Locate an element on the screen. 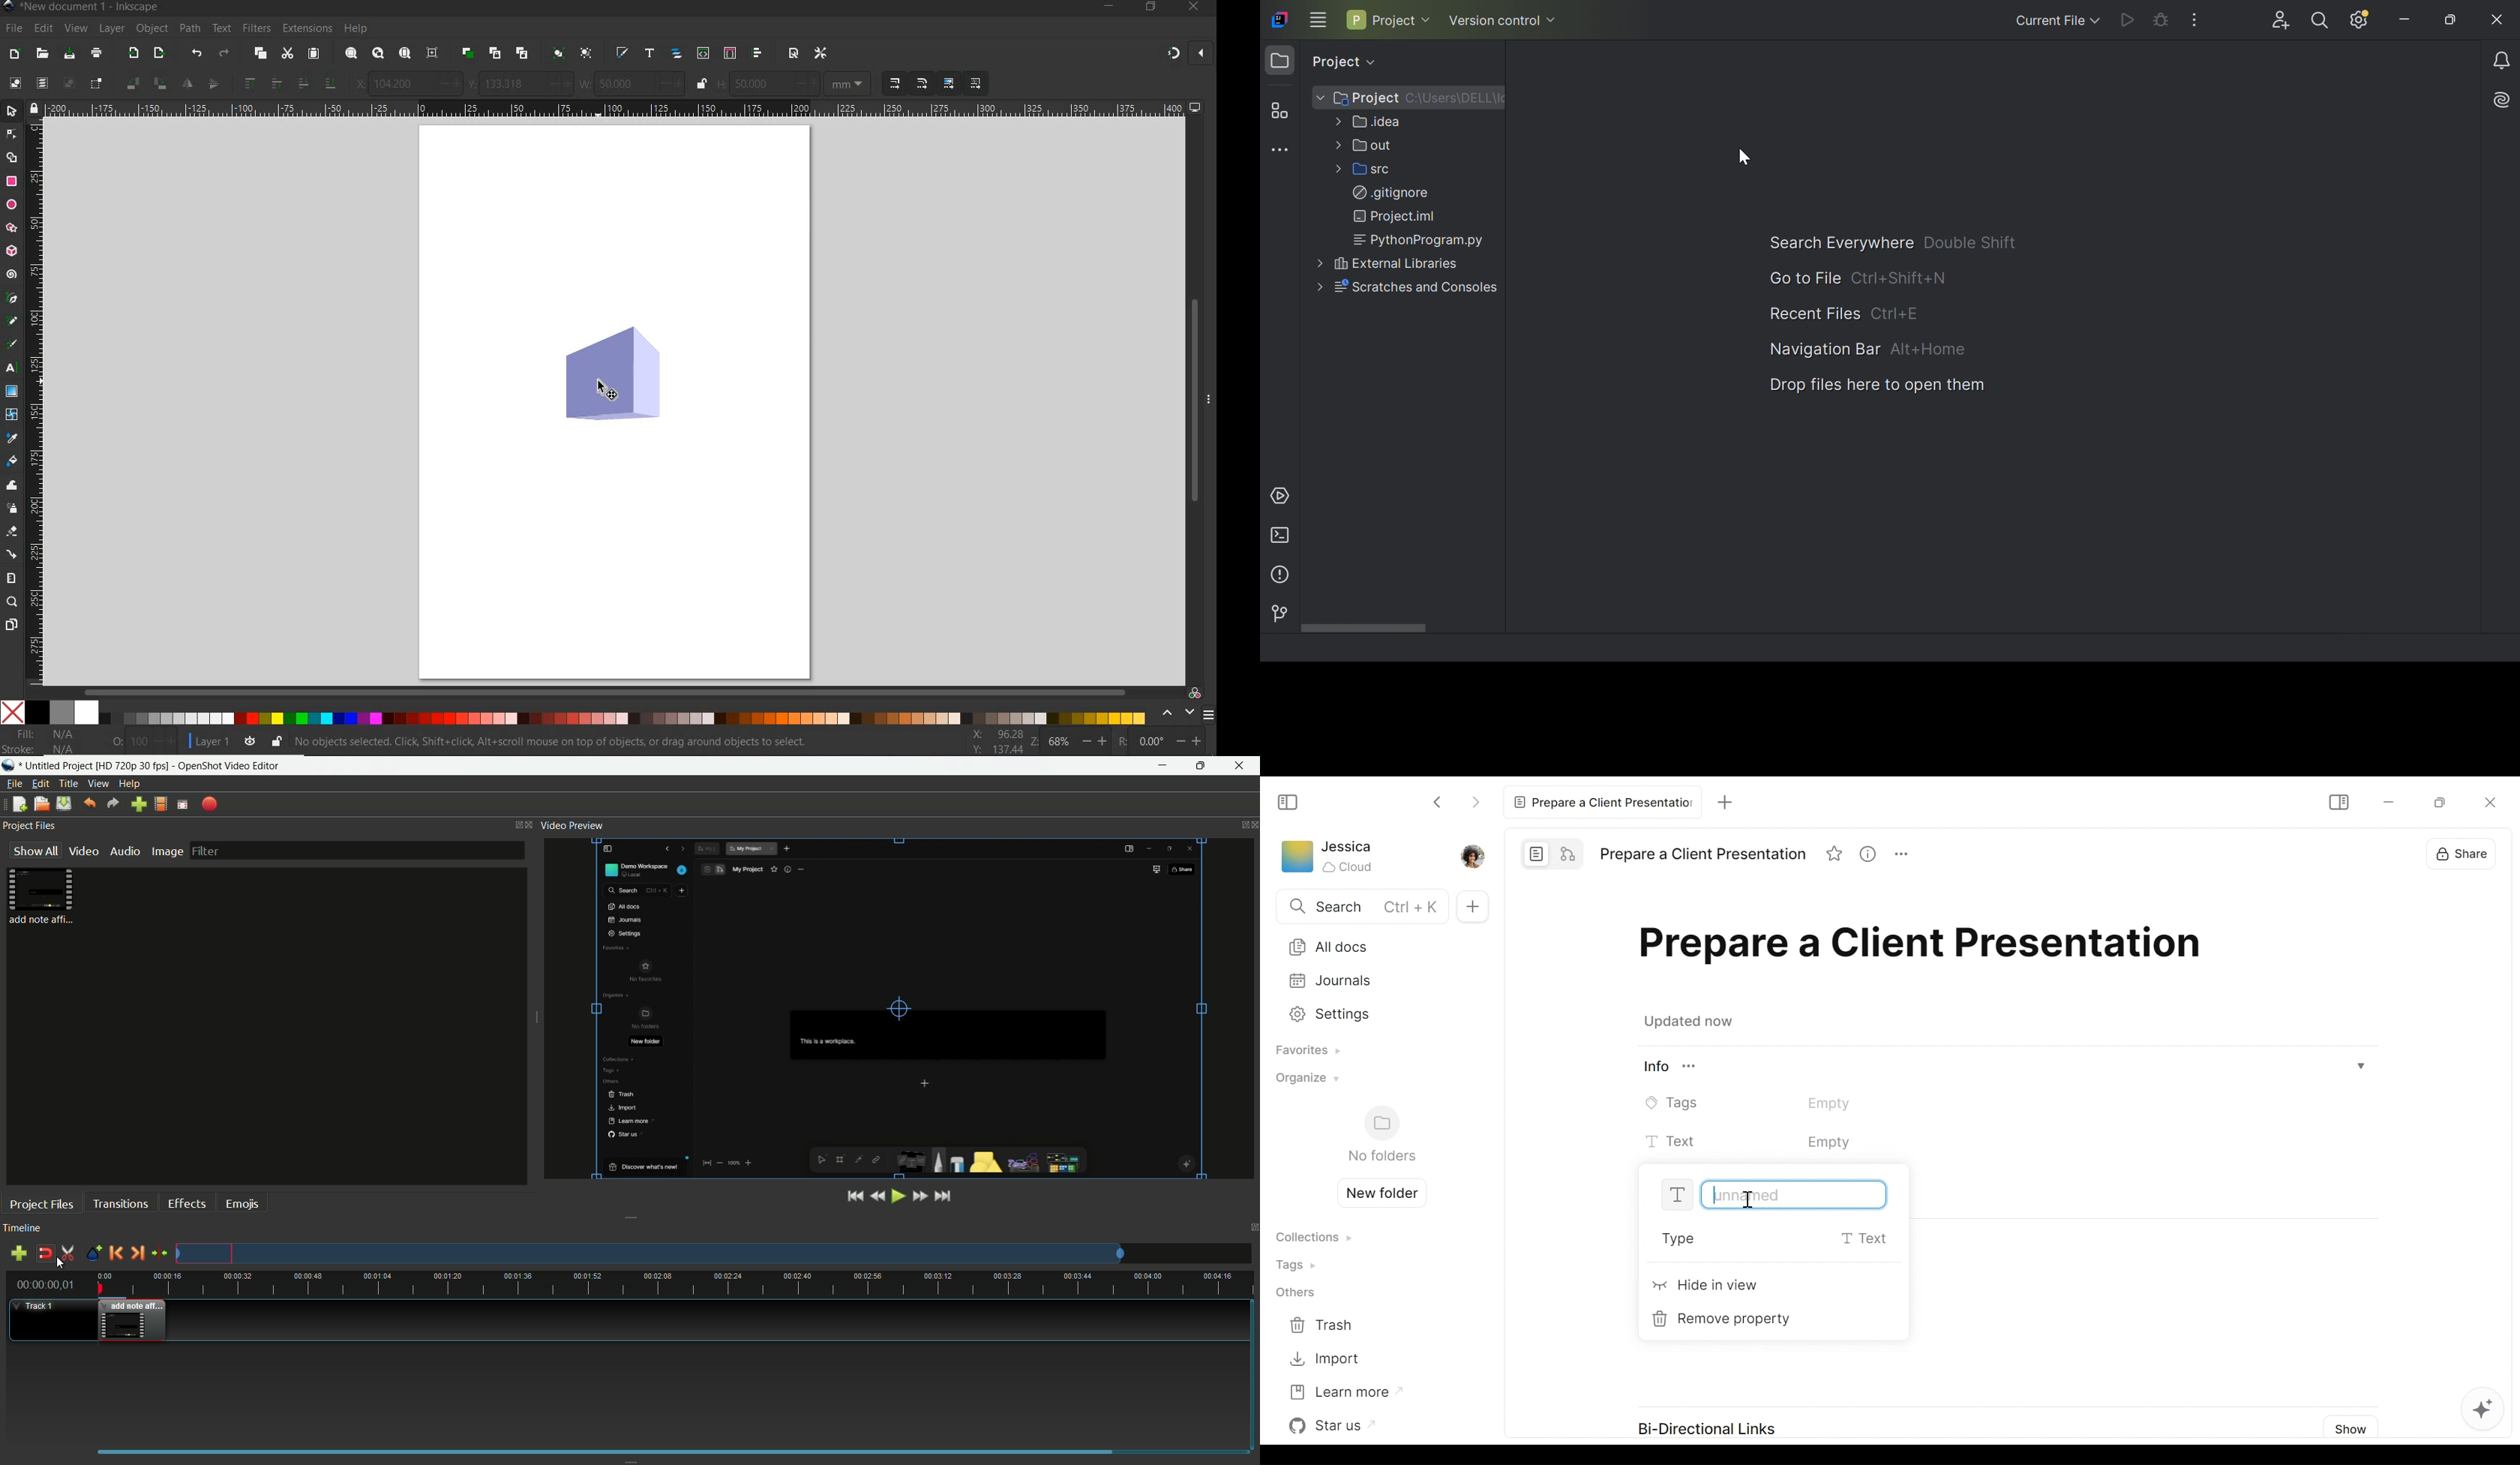 Image resolution: width=2520 pixels, height=1484 pixels. show all is located at coordinates (36, 851).